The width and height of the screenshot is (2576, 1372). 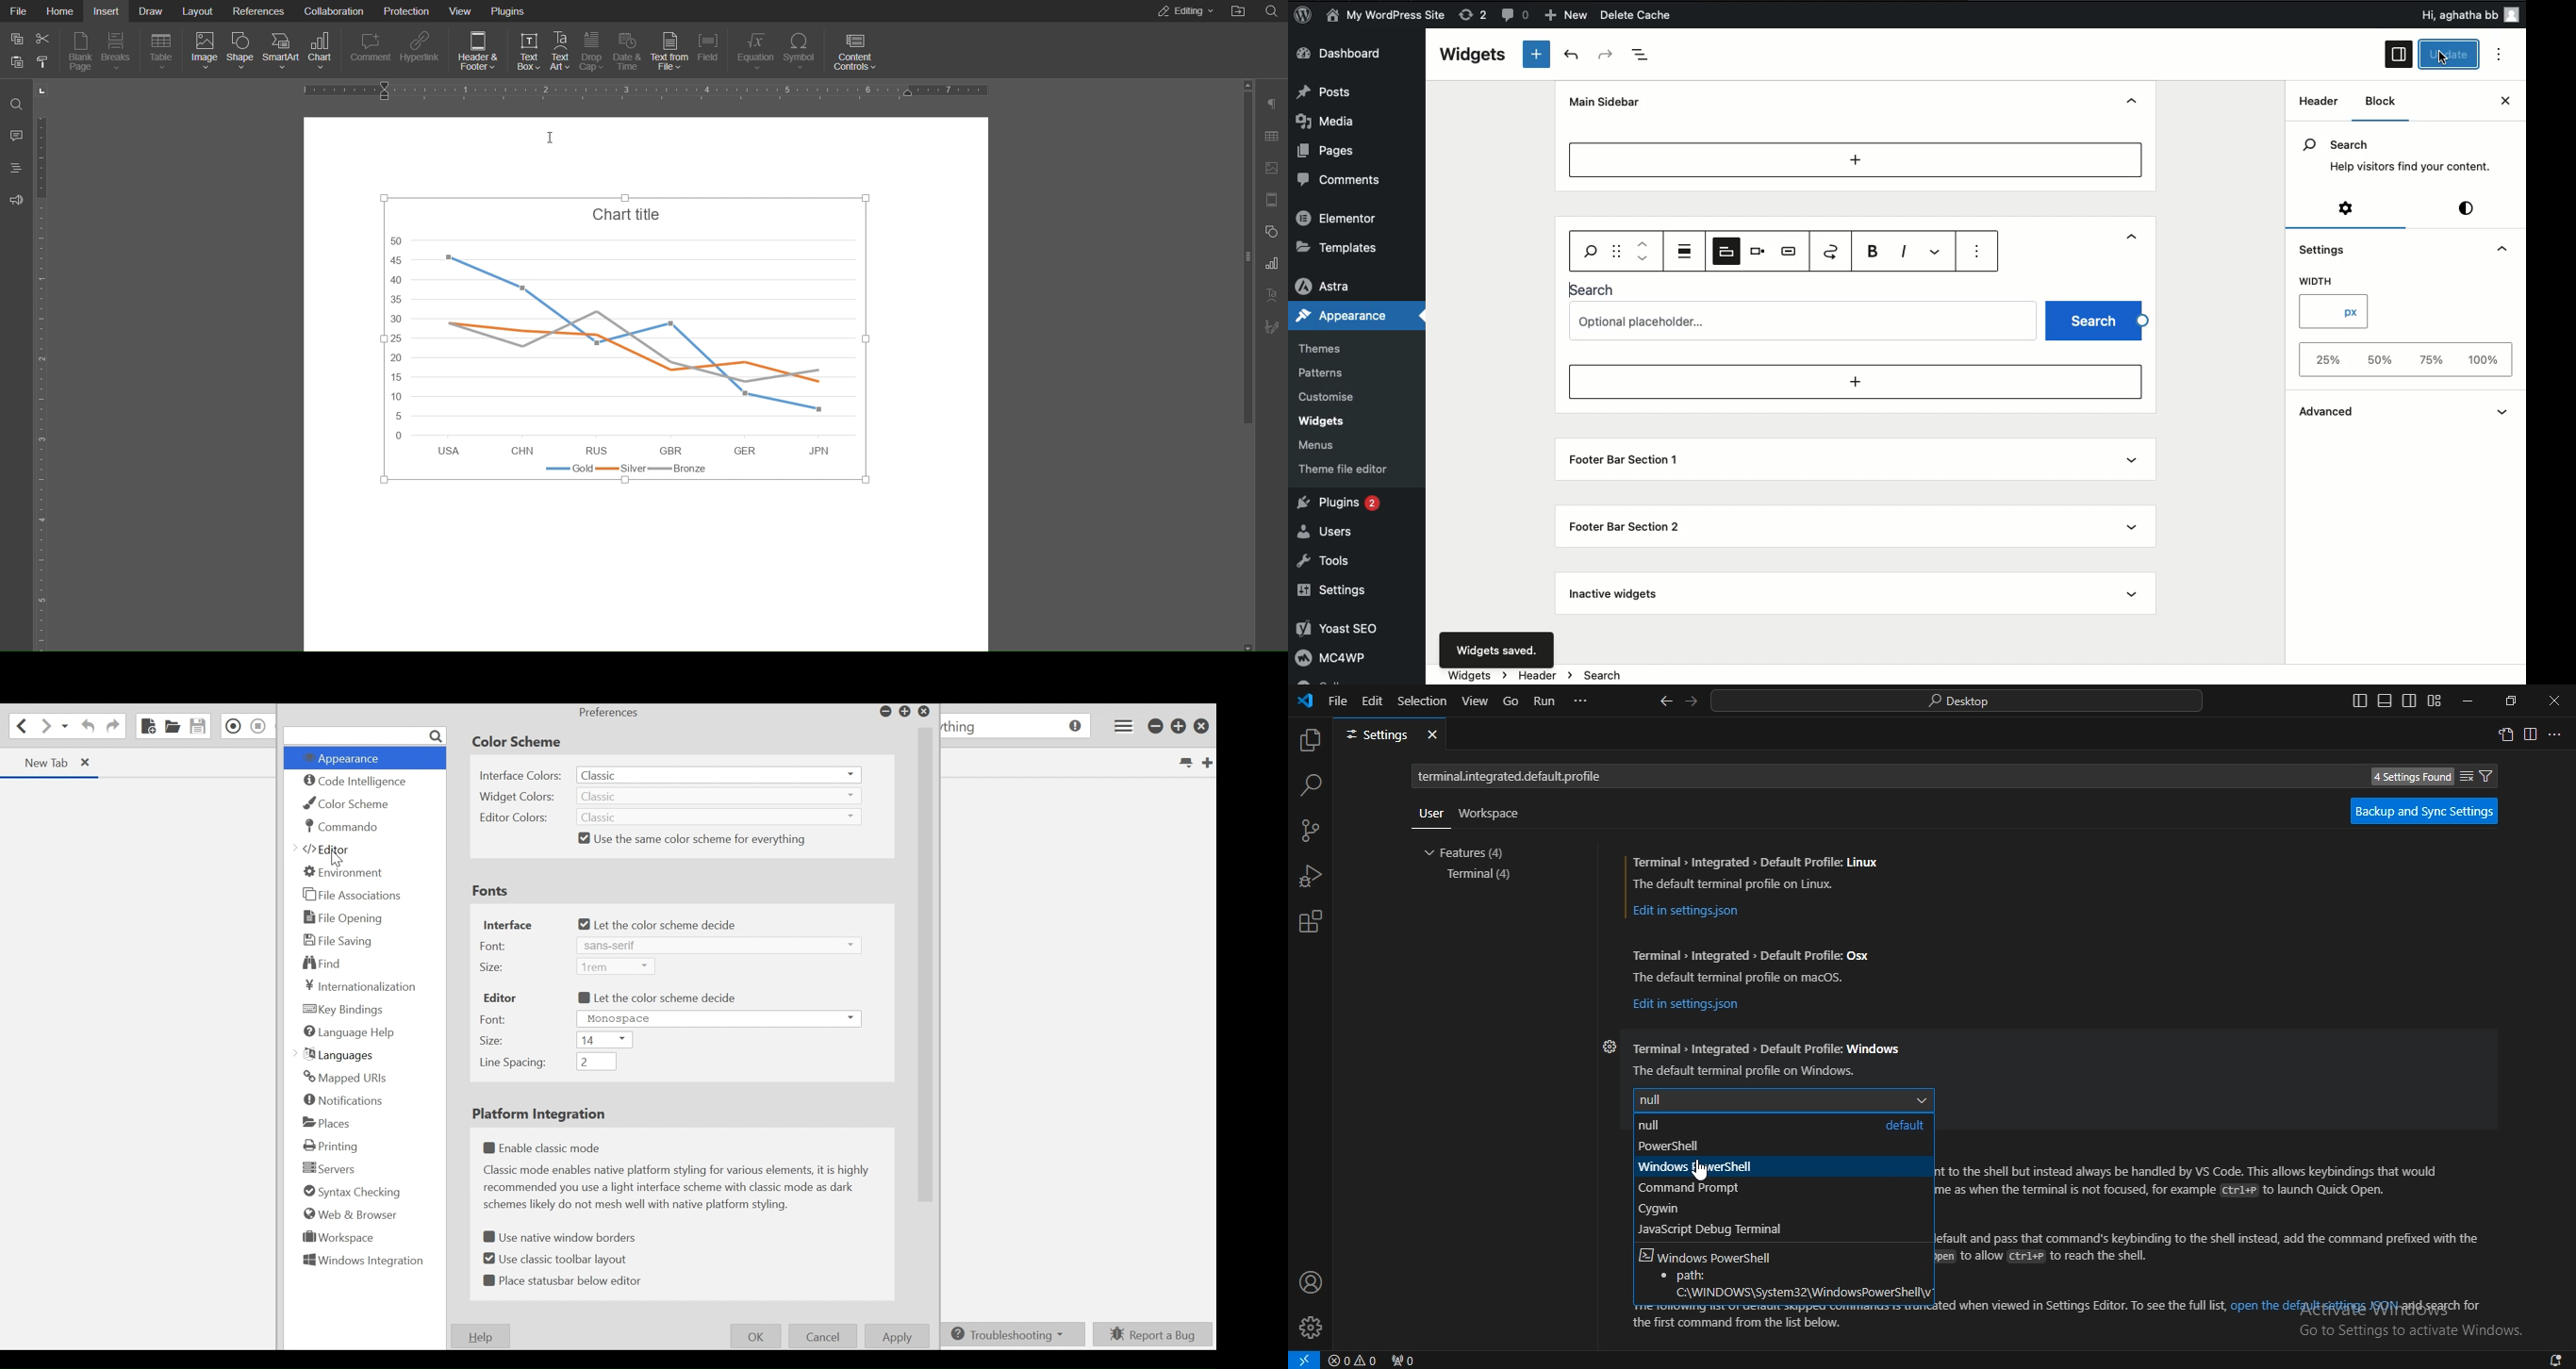 I want to click on show, so click(x=2505, y=409).